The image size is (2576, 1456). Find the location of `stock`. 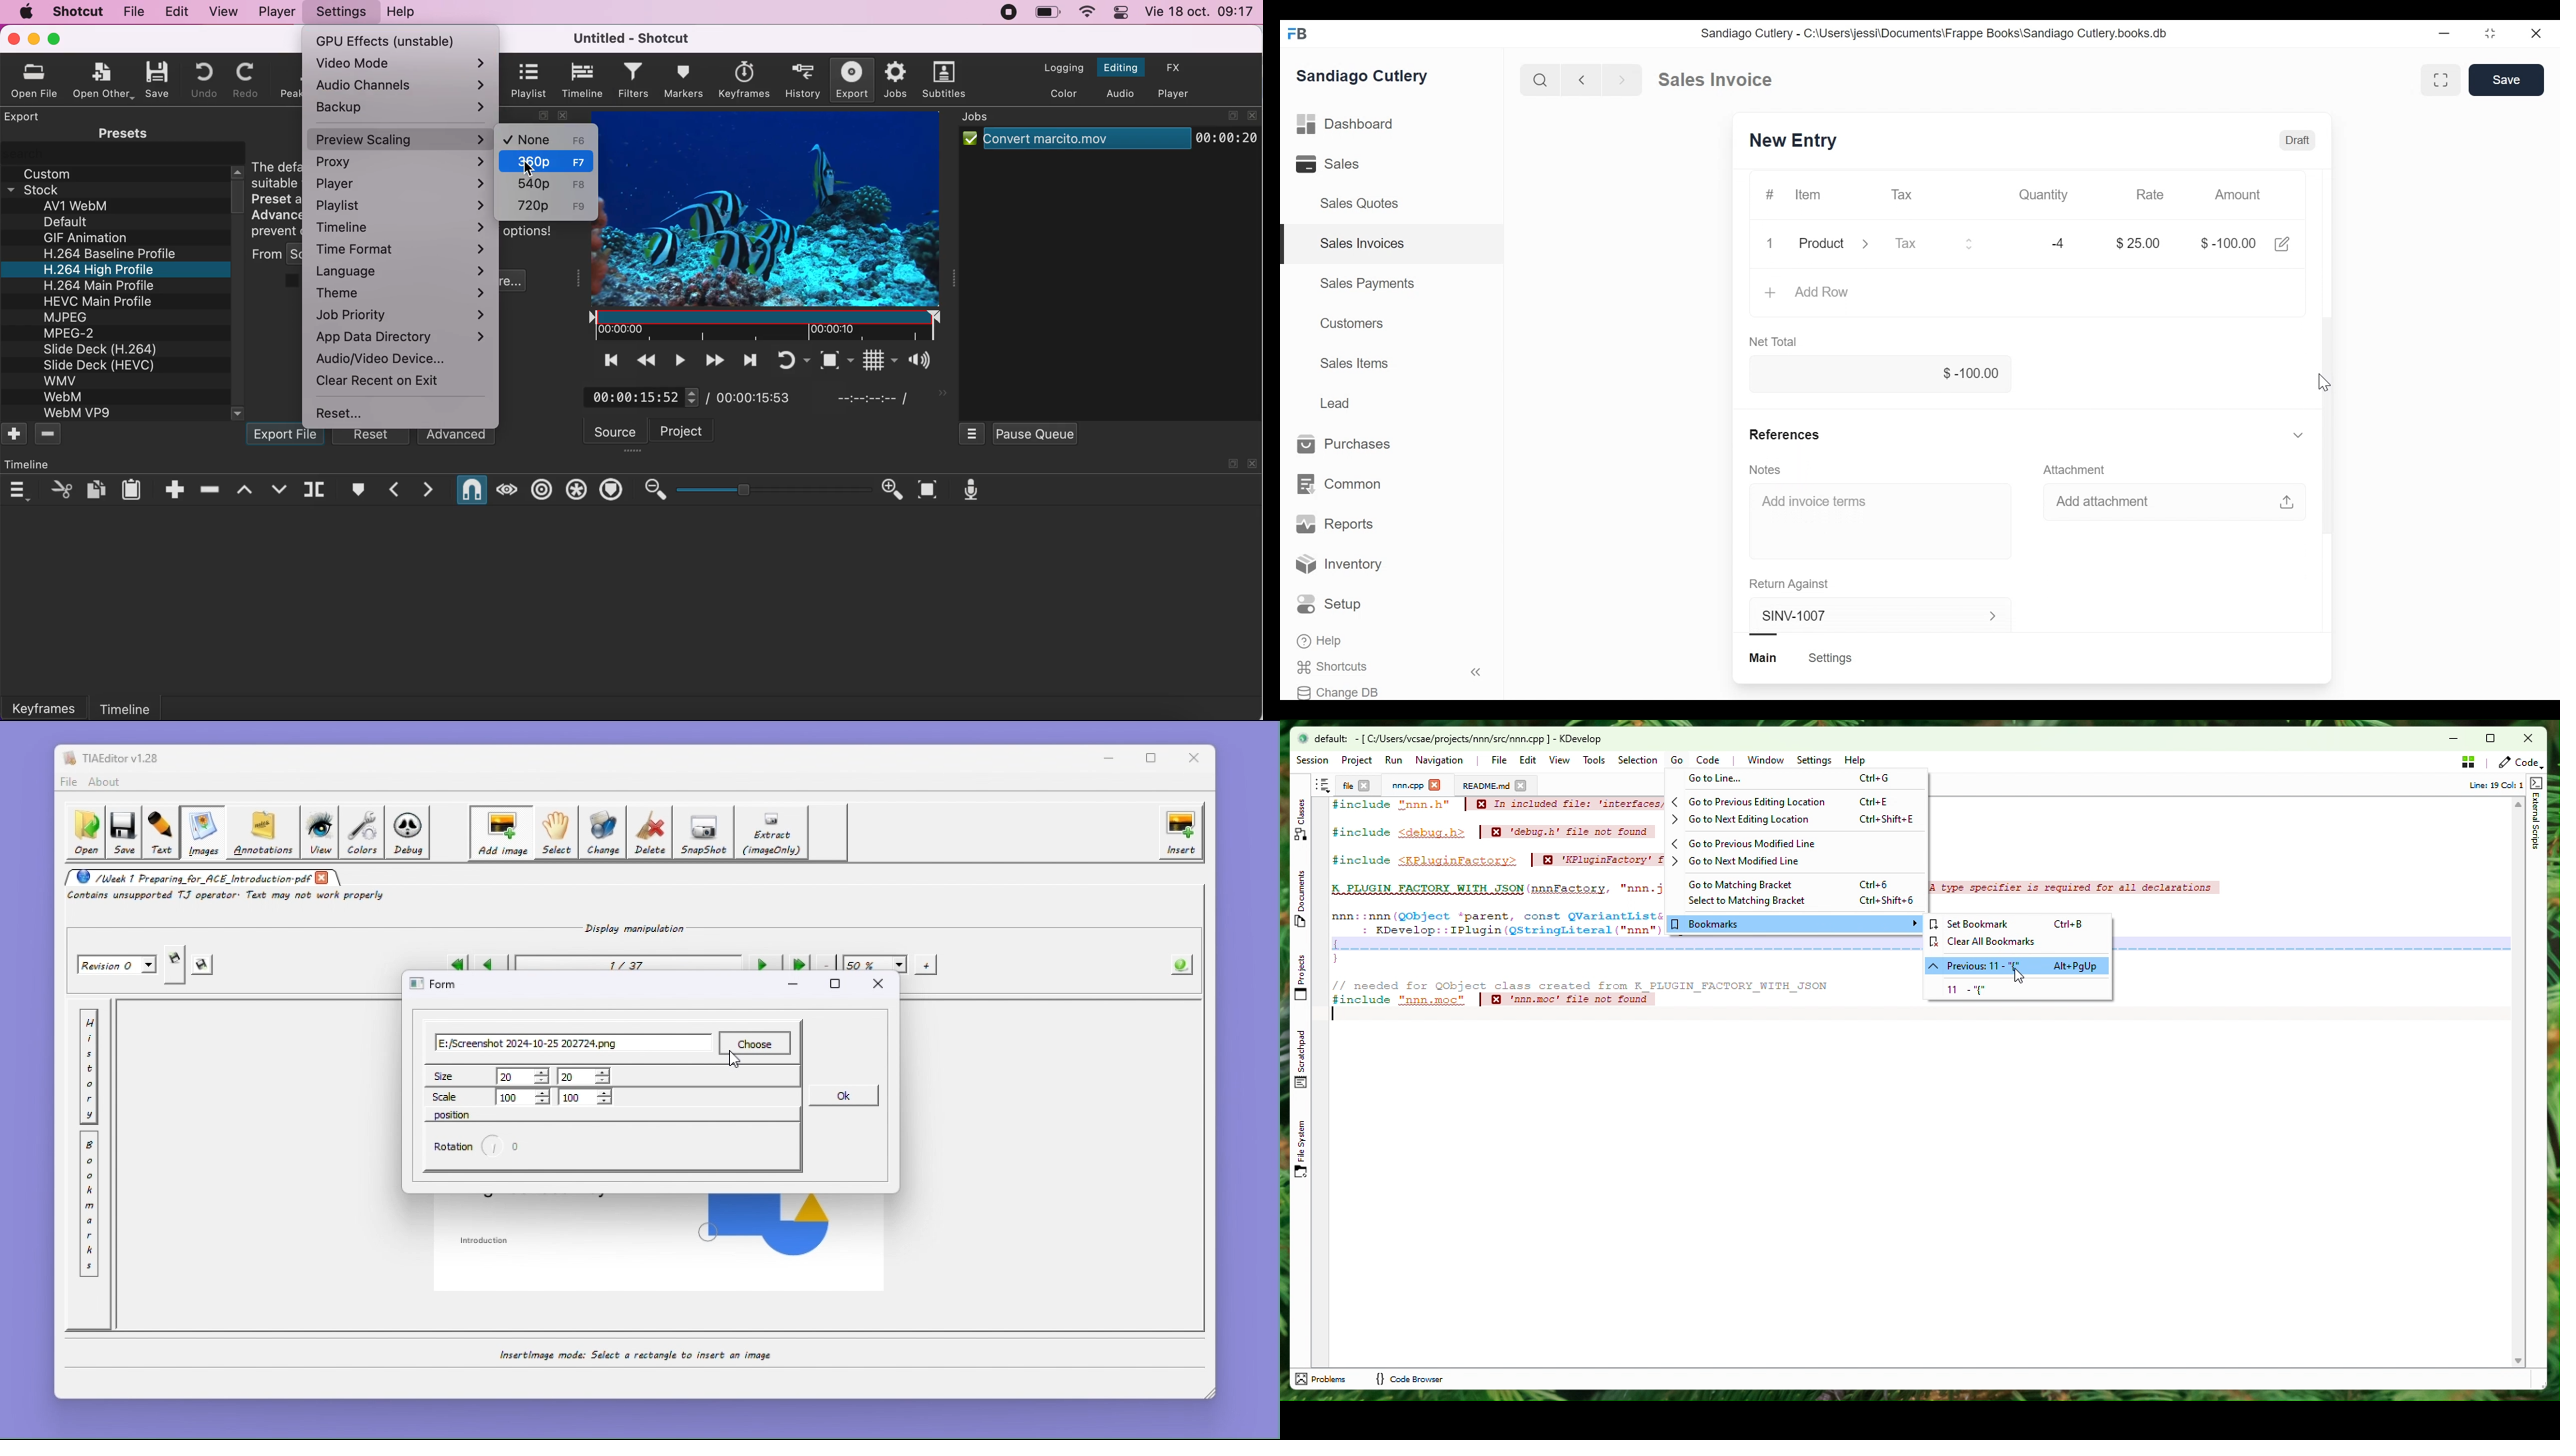

stock is located at coordinates (46, 188).